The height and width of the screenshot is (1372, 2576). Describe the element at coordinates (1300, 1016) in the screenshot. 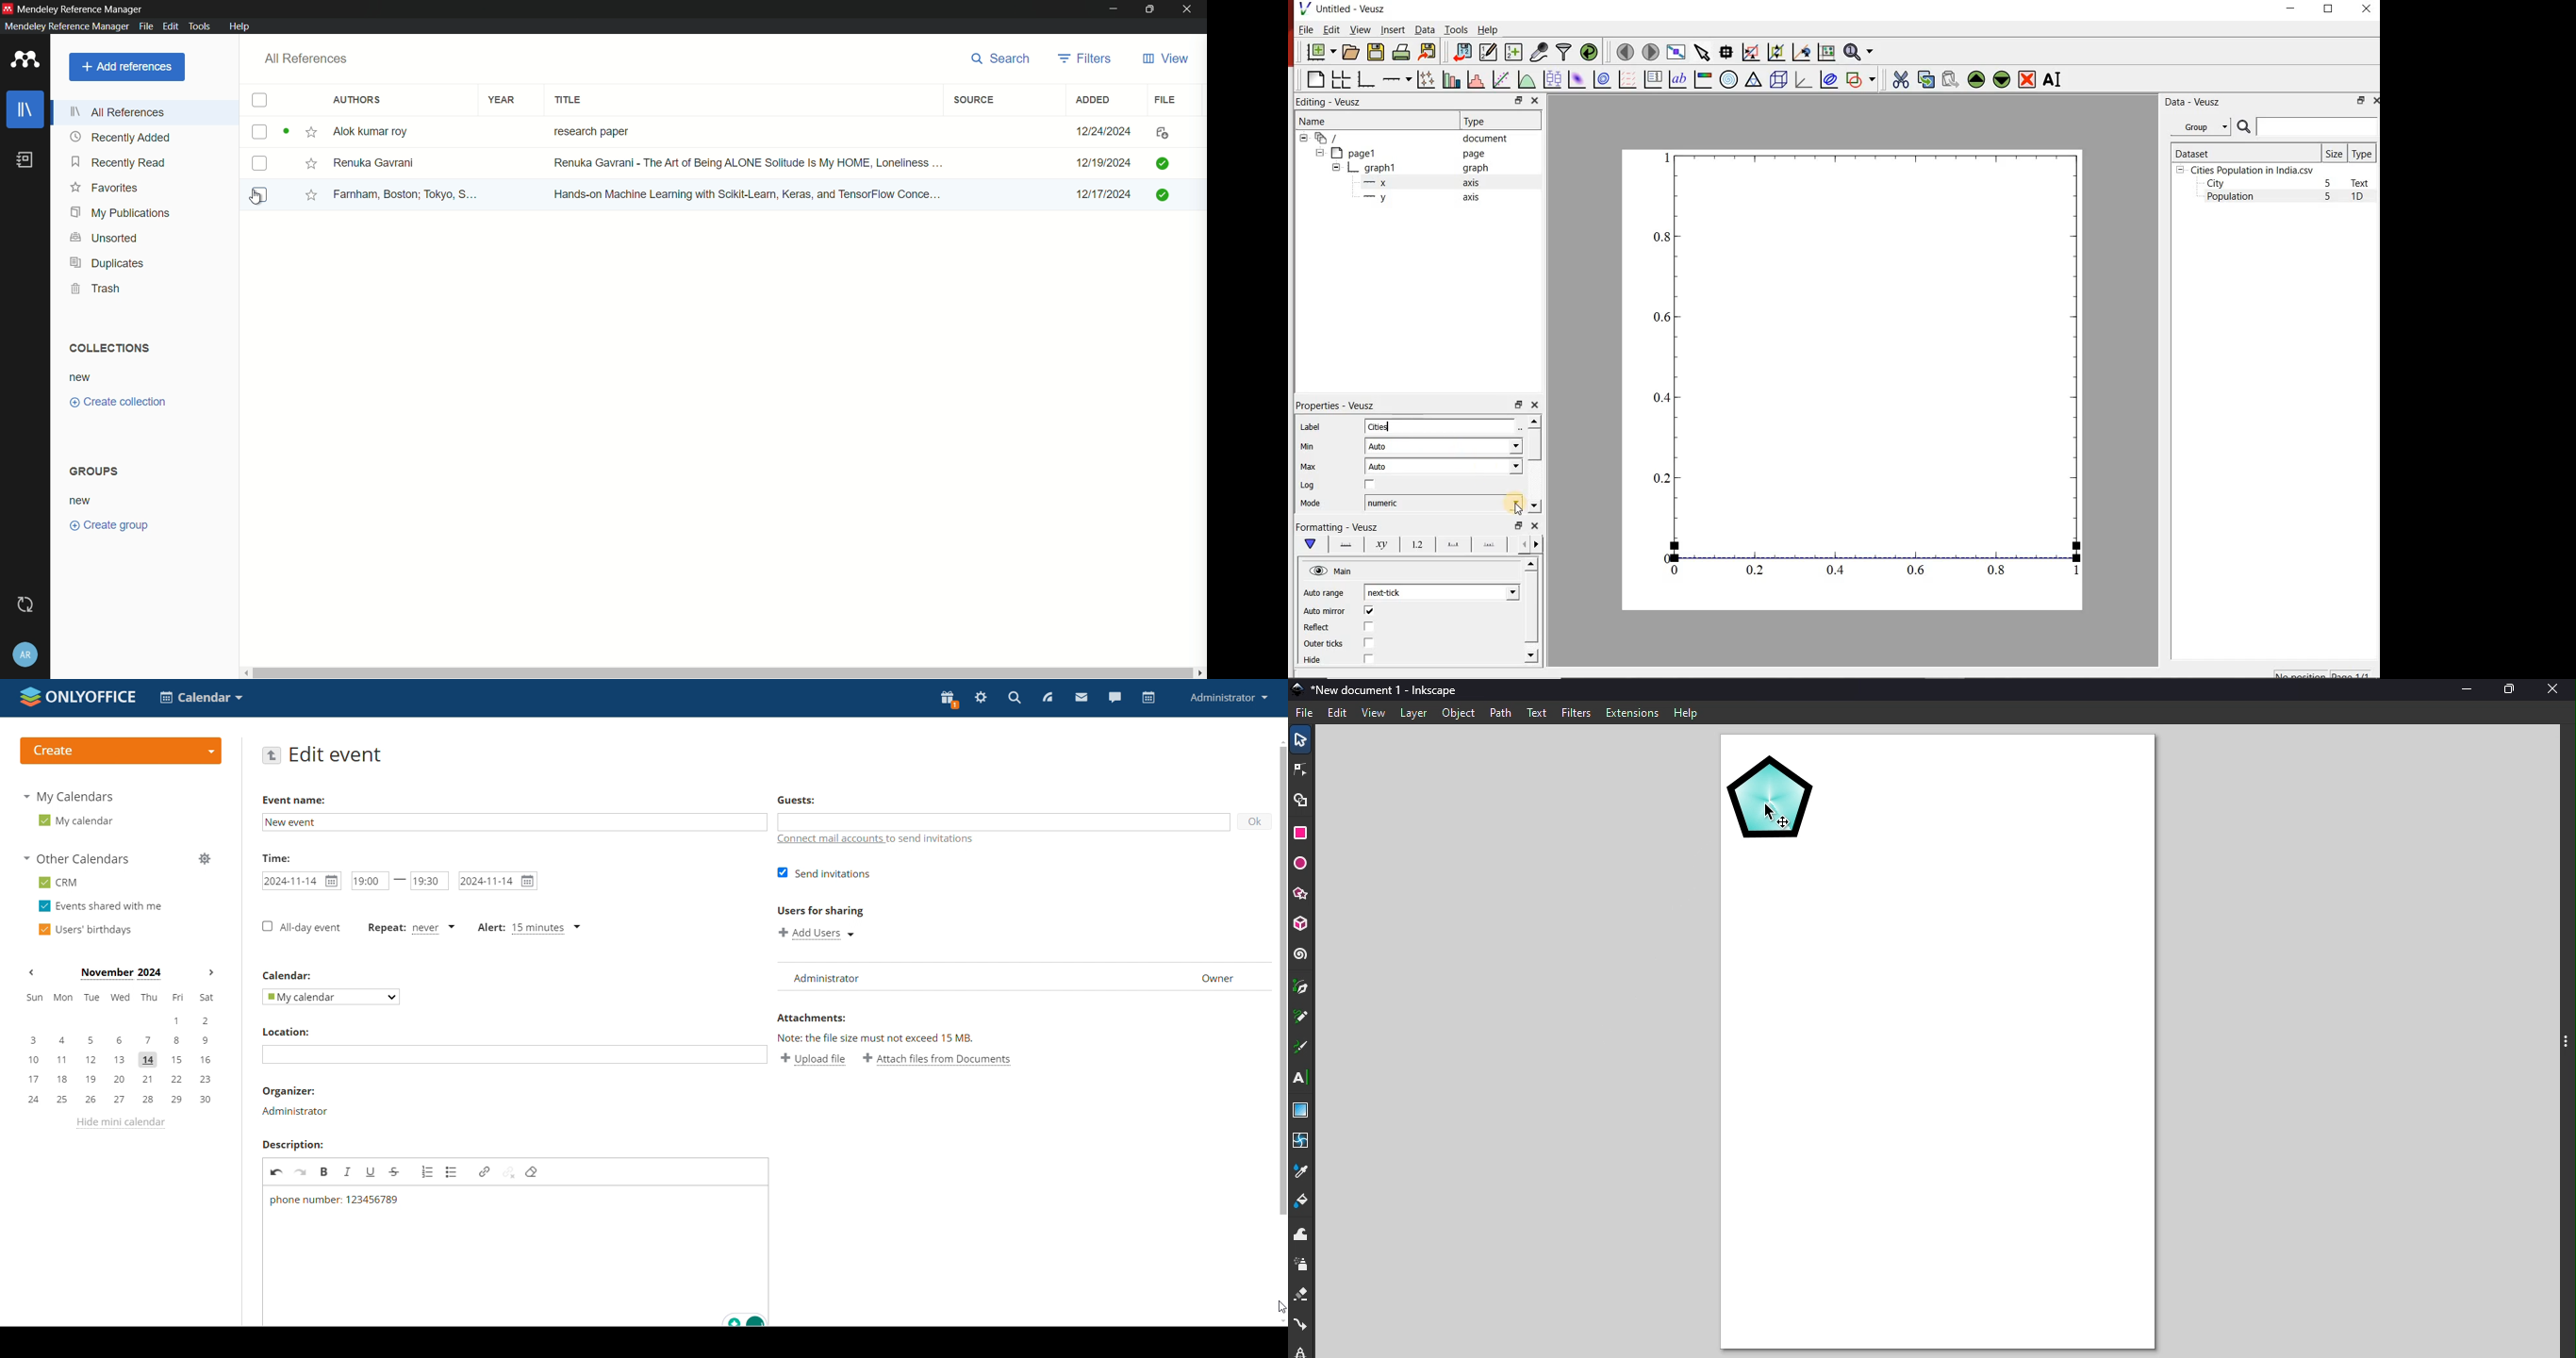

I see `Pencil tool` at that location.